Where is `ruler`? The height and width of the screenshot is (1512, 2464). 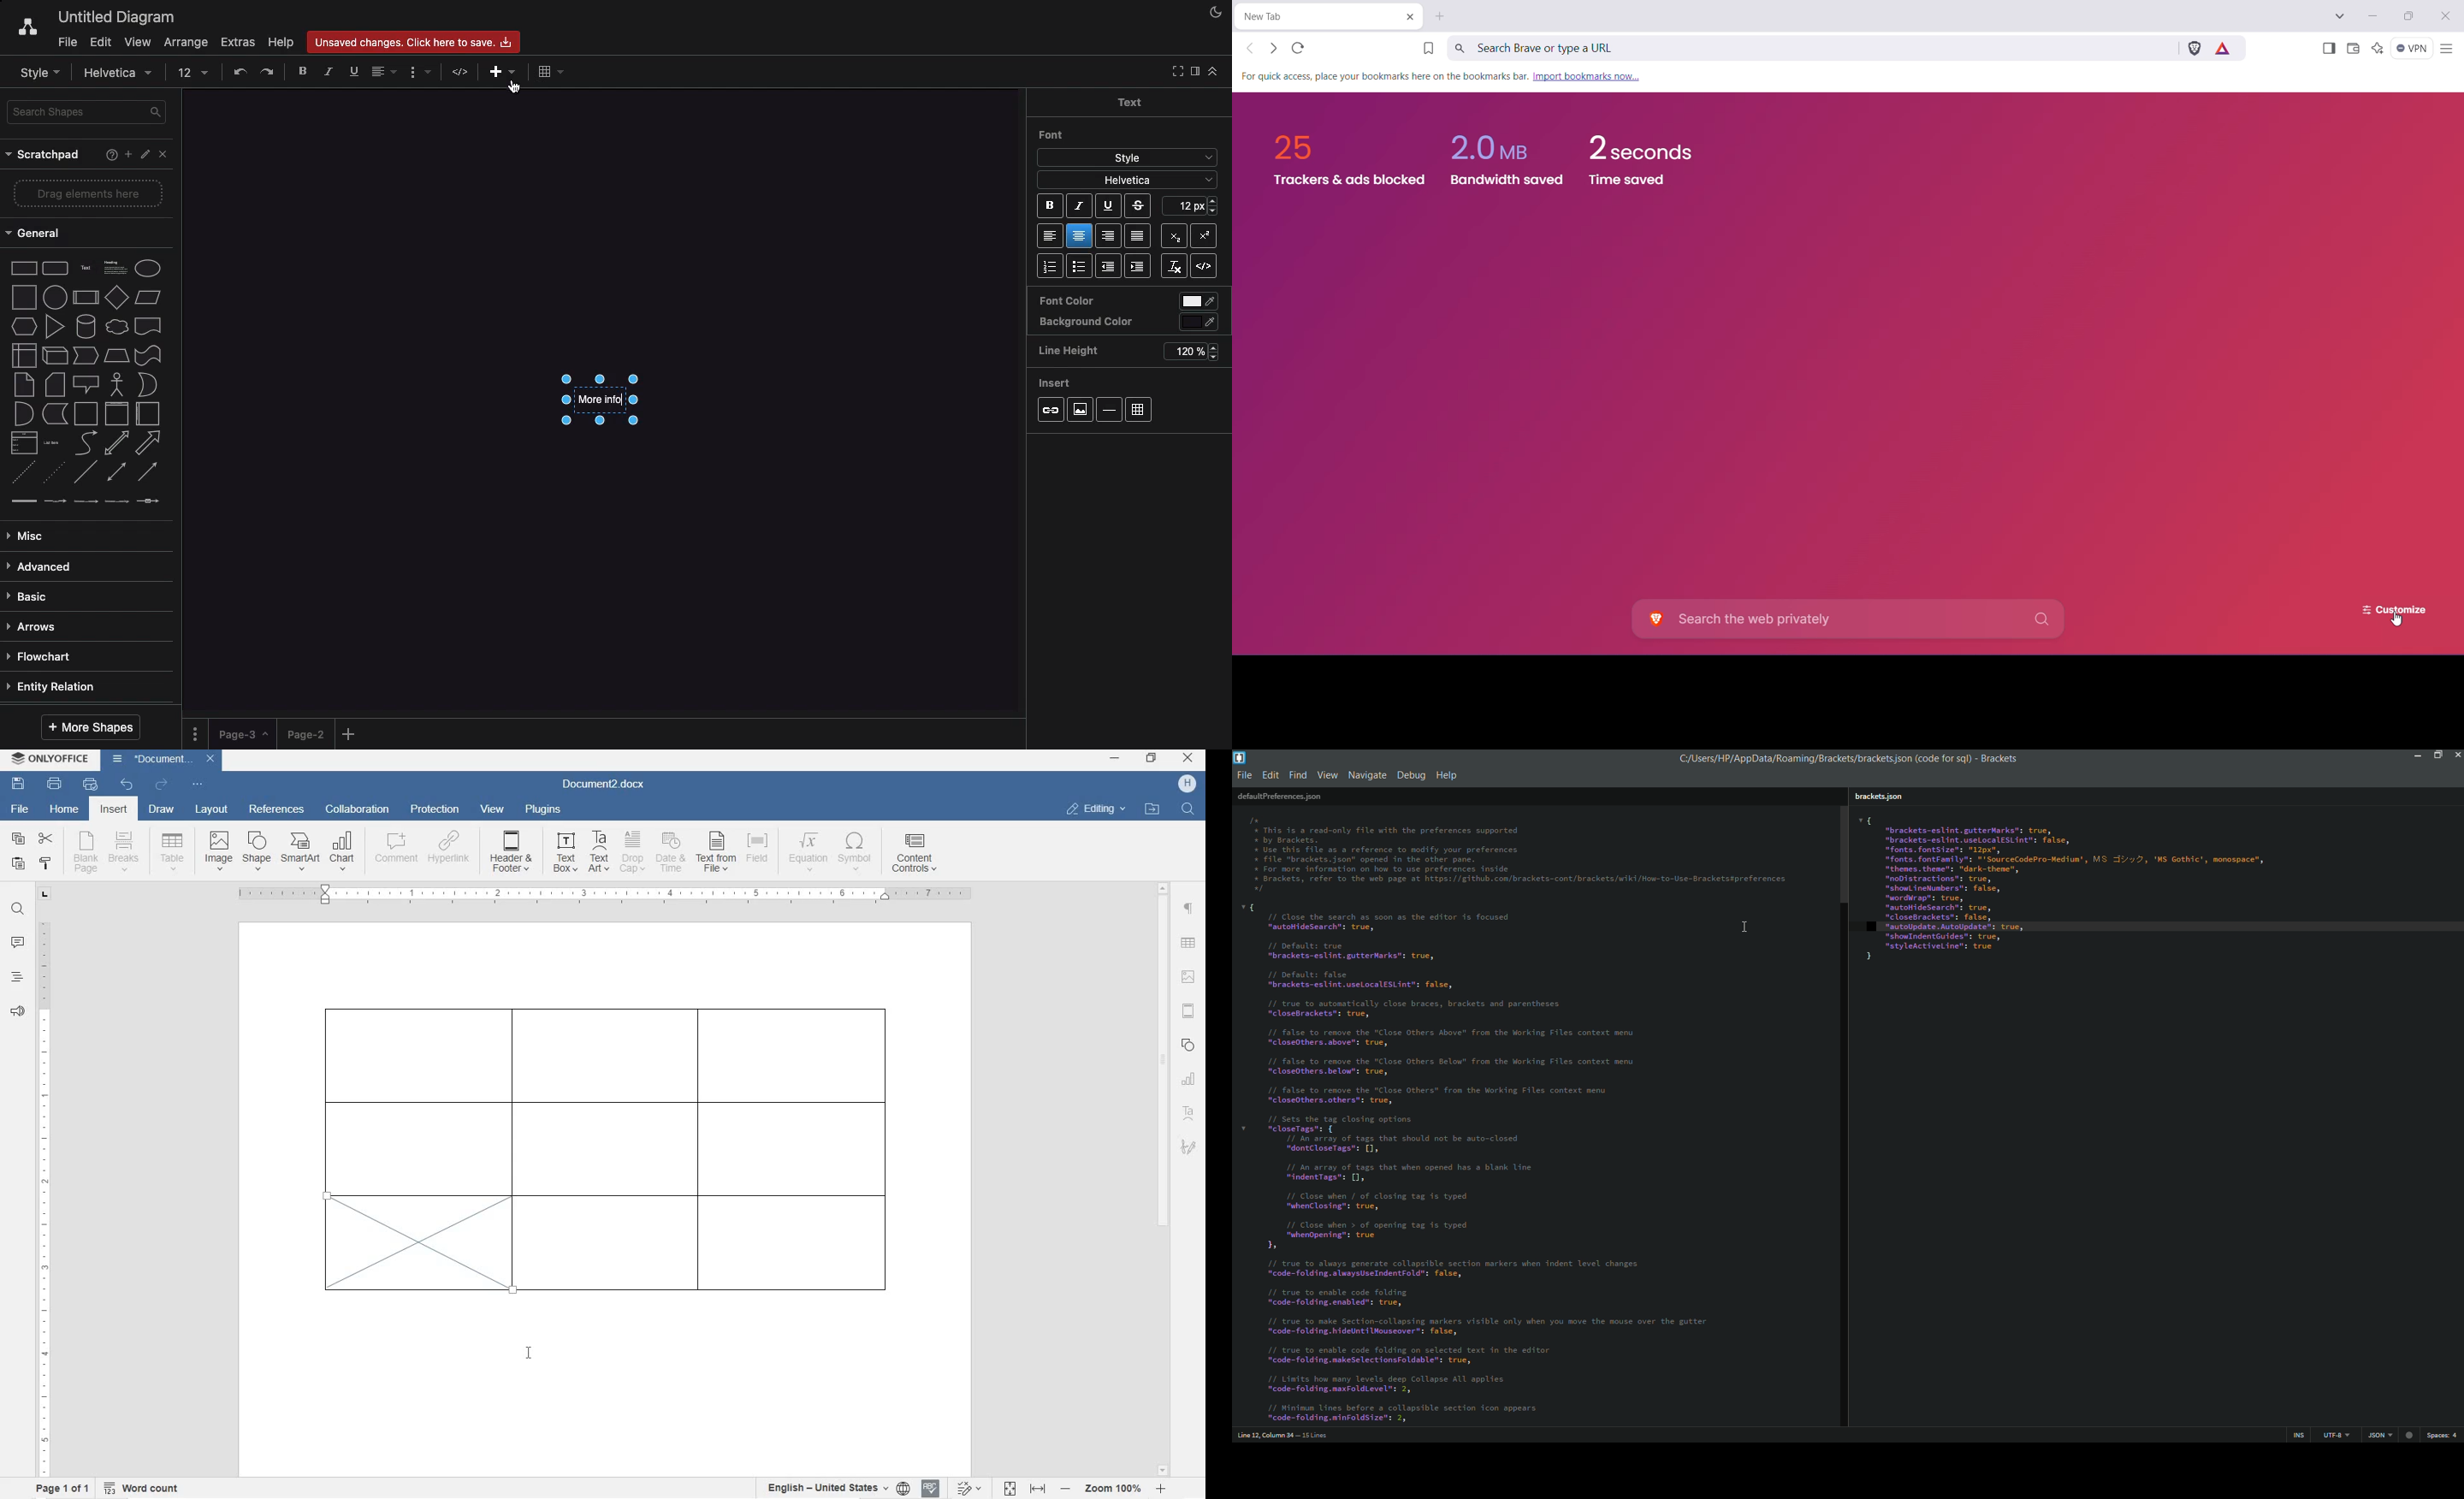 ruler is located at coordinates (611, 896).